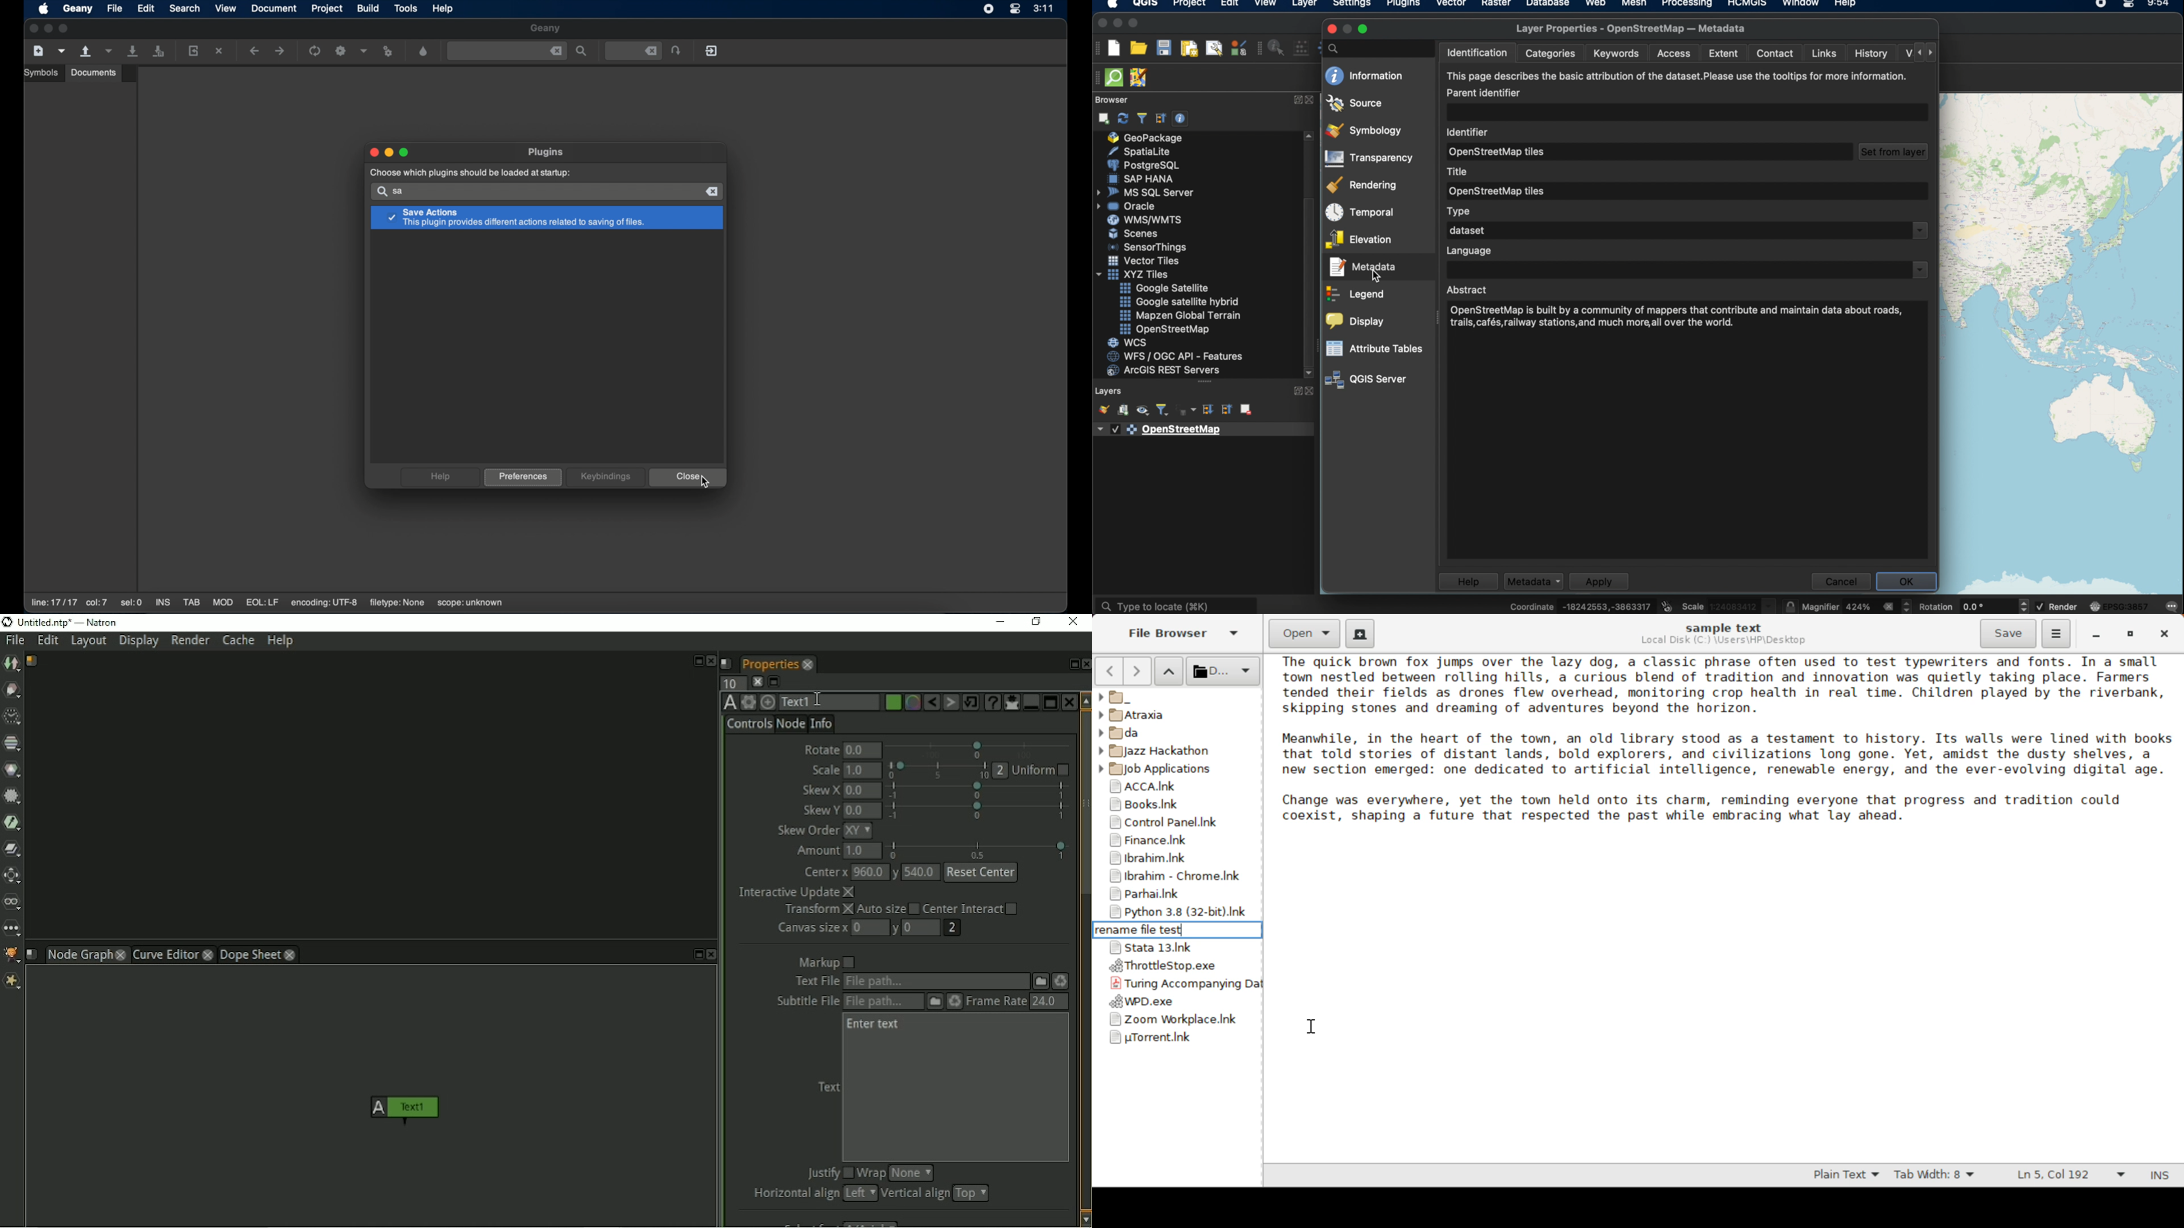 The width and height of the screenshot is (2184, 1232). Describe the element at coordinates (1177, 1002) in the screenshot. I see `WPD Application` at that location.